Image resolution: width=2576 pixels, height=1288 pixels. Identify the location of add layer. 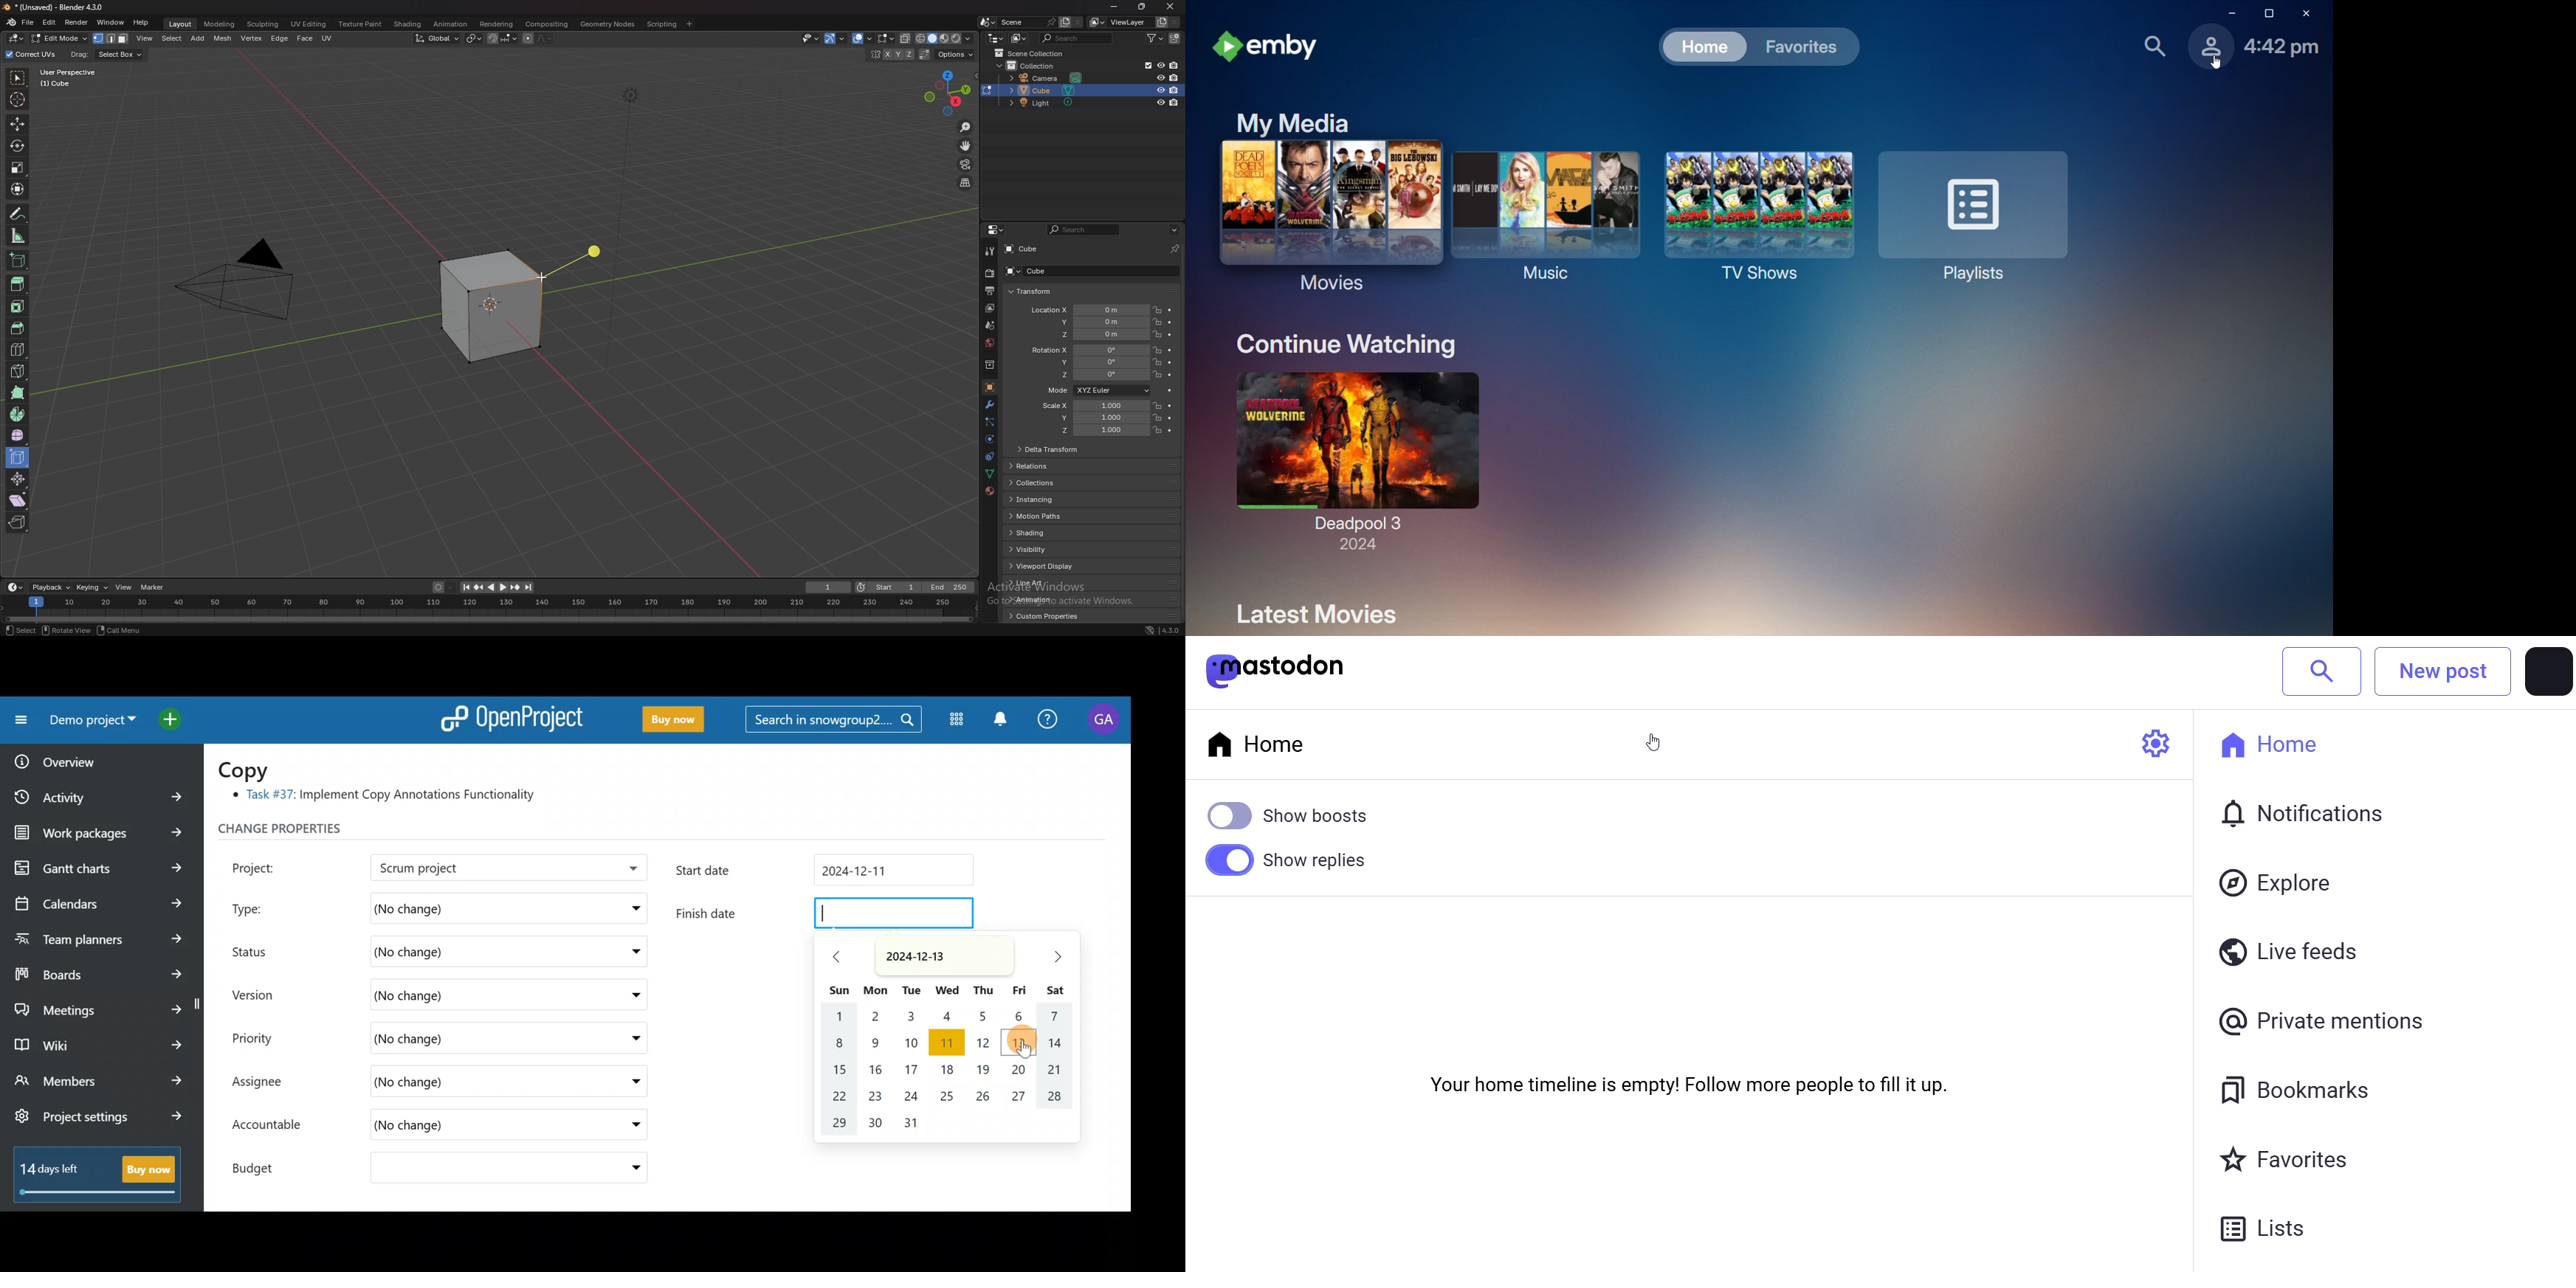
(1066, 22).